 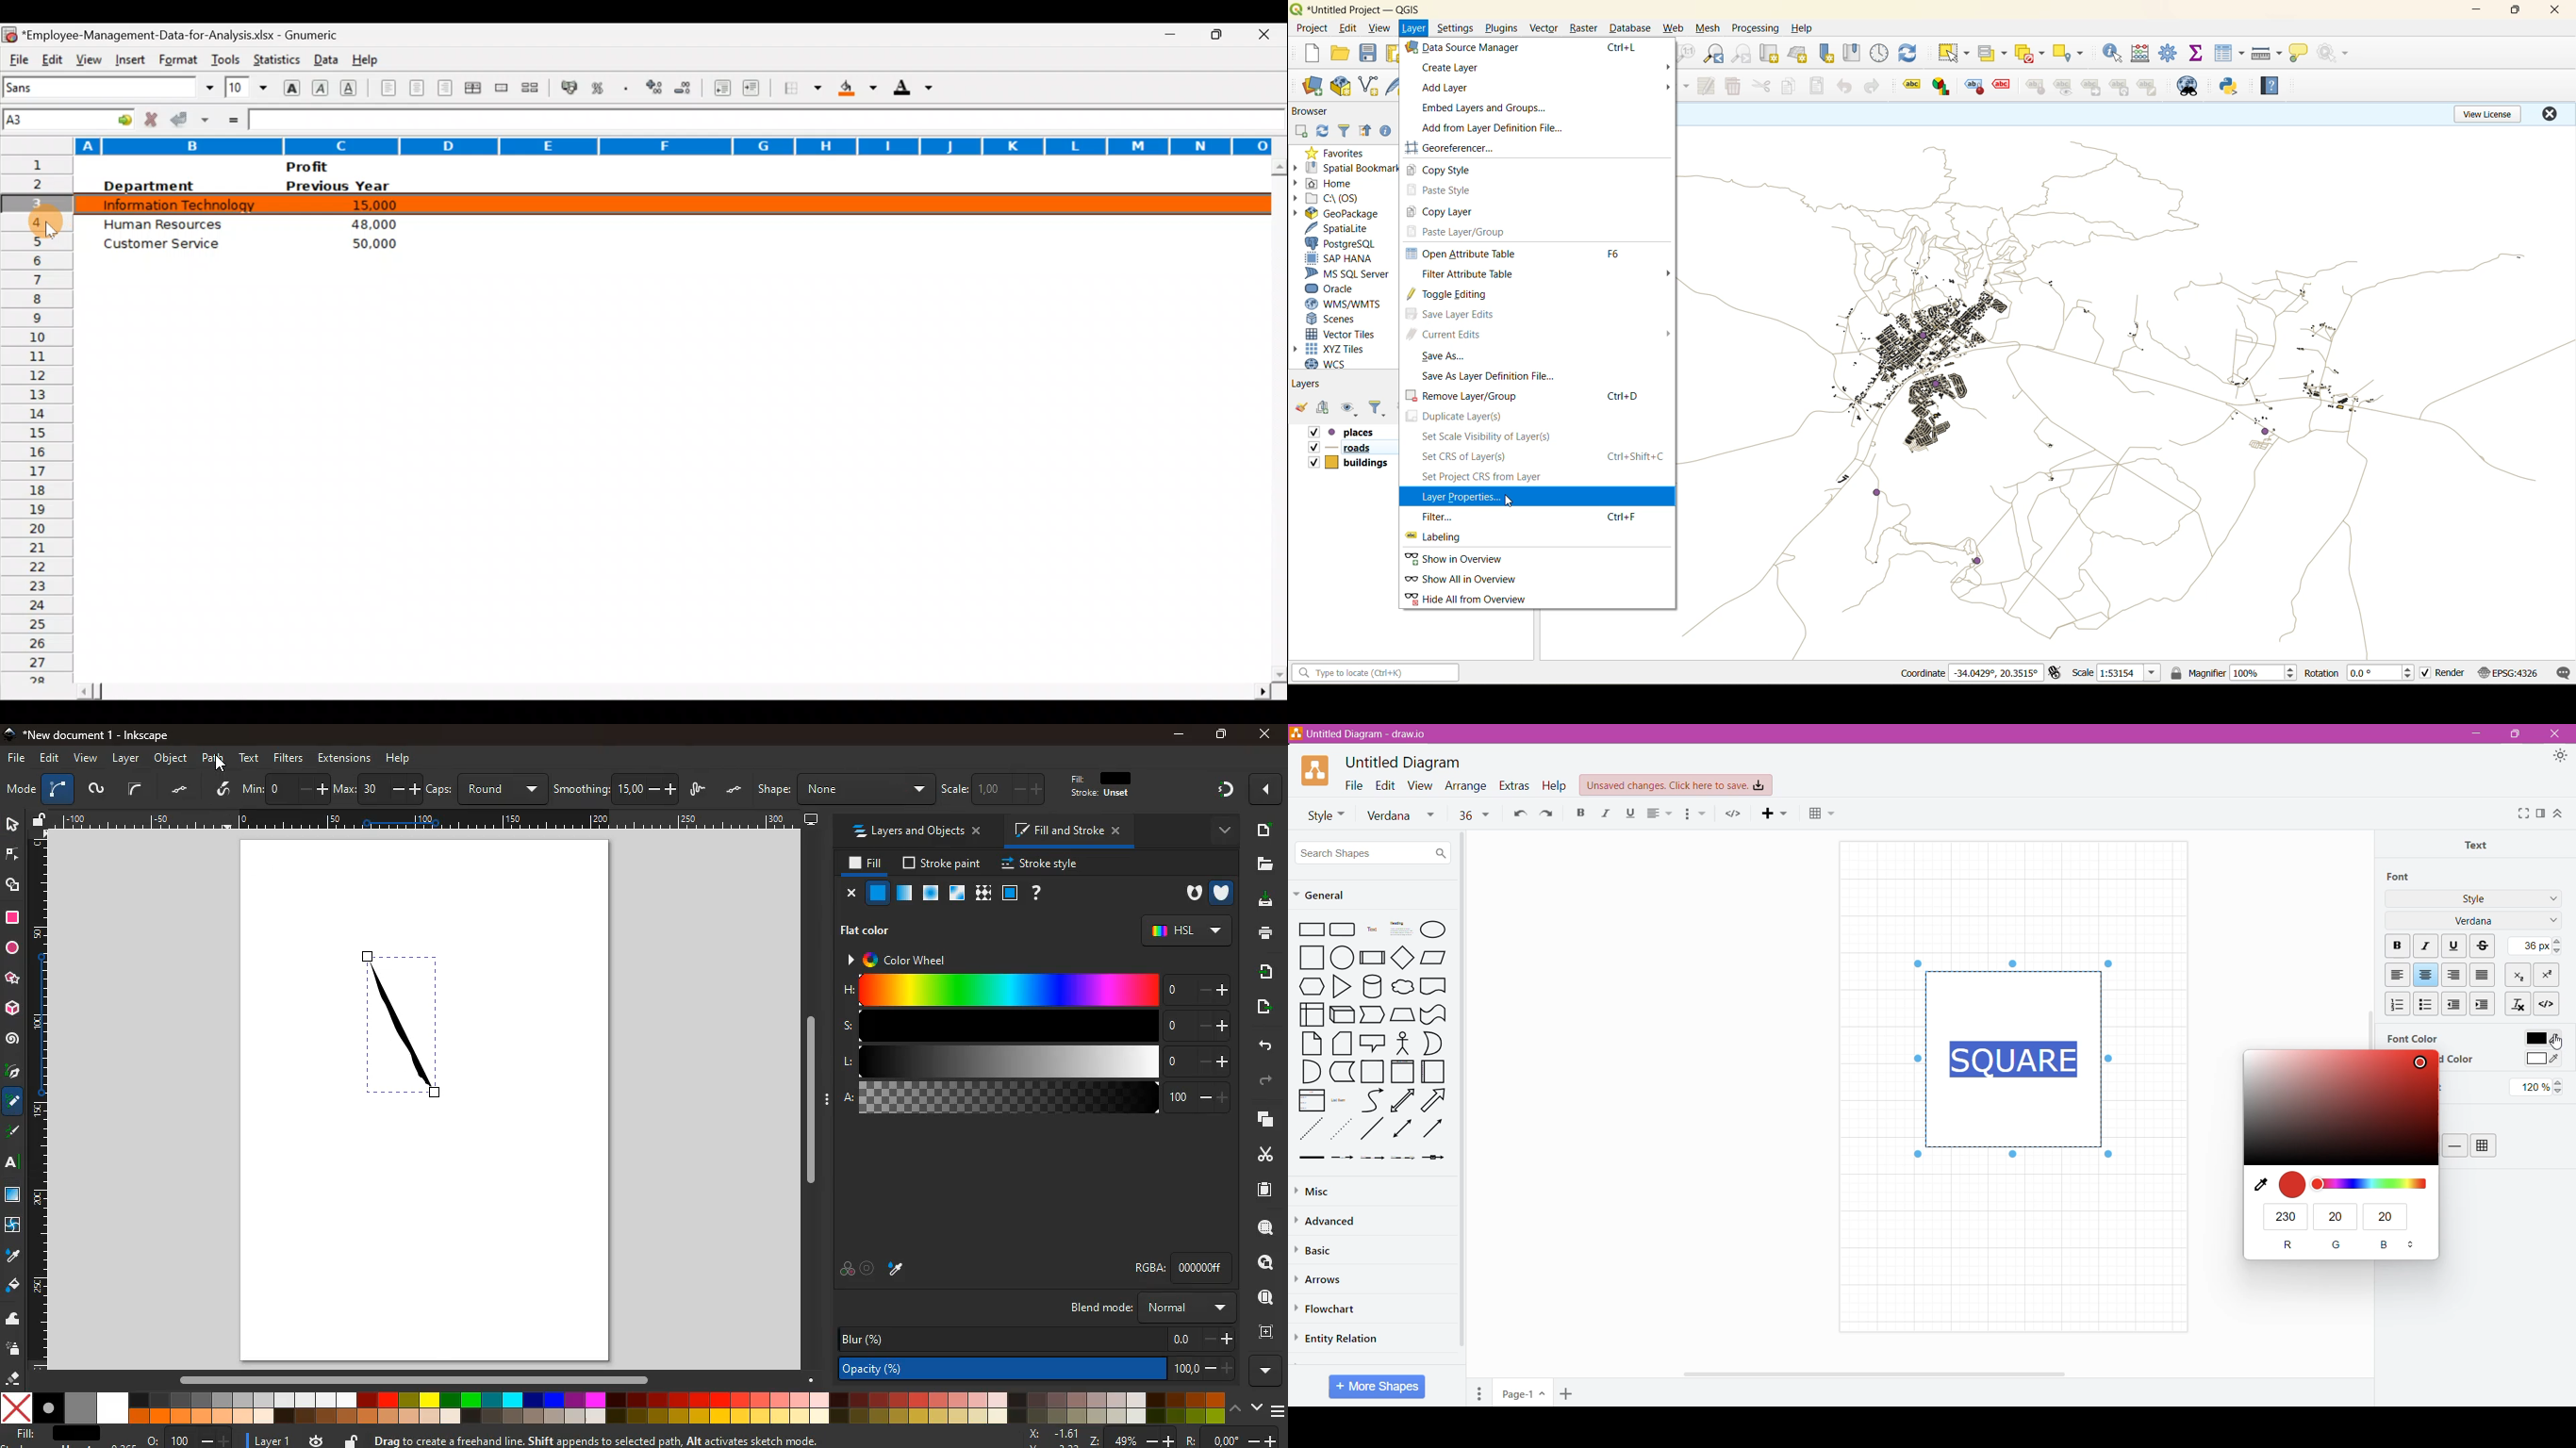 I want to click on  User Interface, so click(x=1311, y=1014).